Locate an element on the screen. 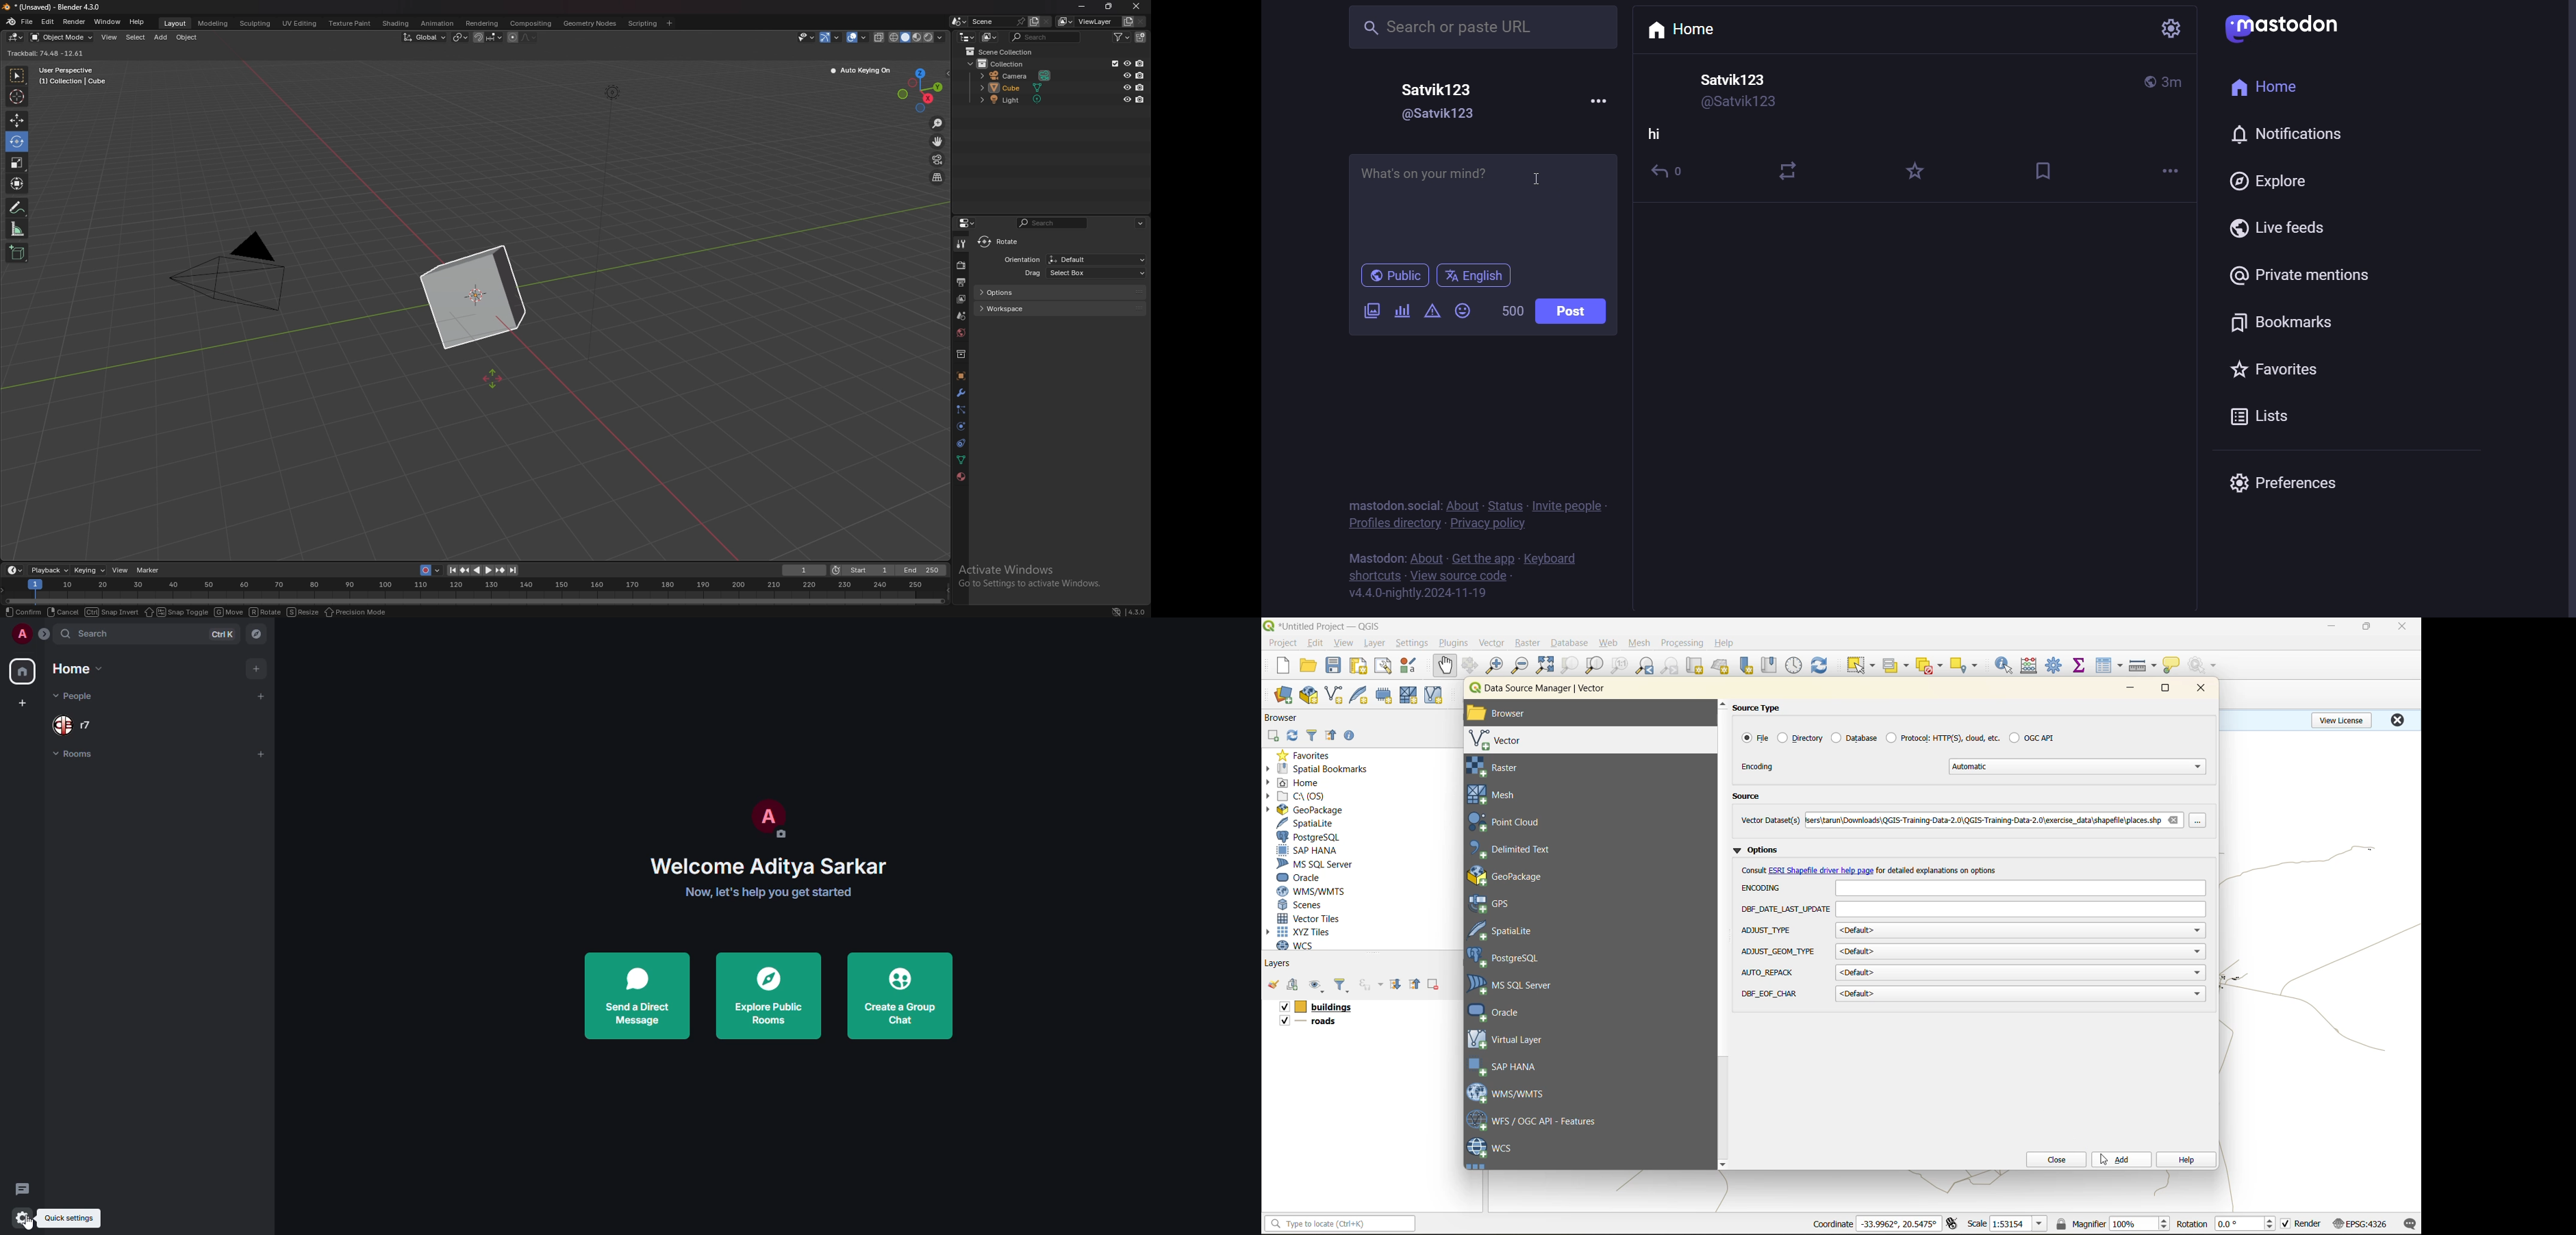 The image size is (2576, 1260). text is located at coordinates (1754, 870).